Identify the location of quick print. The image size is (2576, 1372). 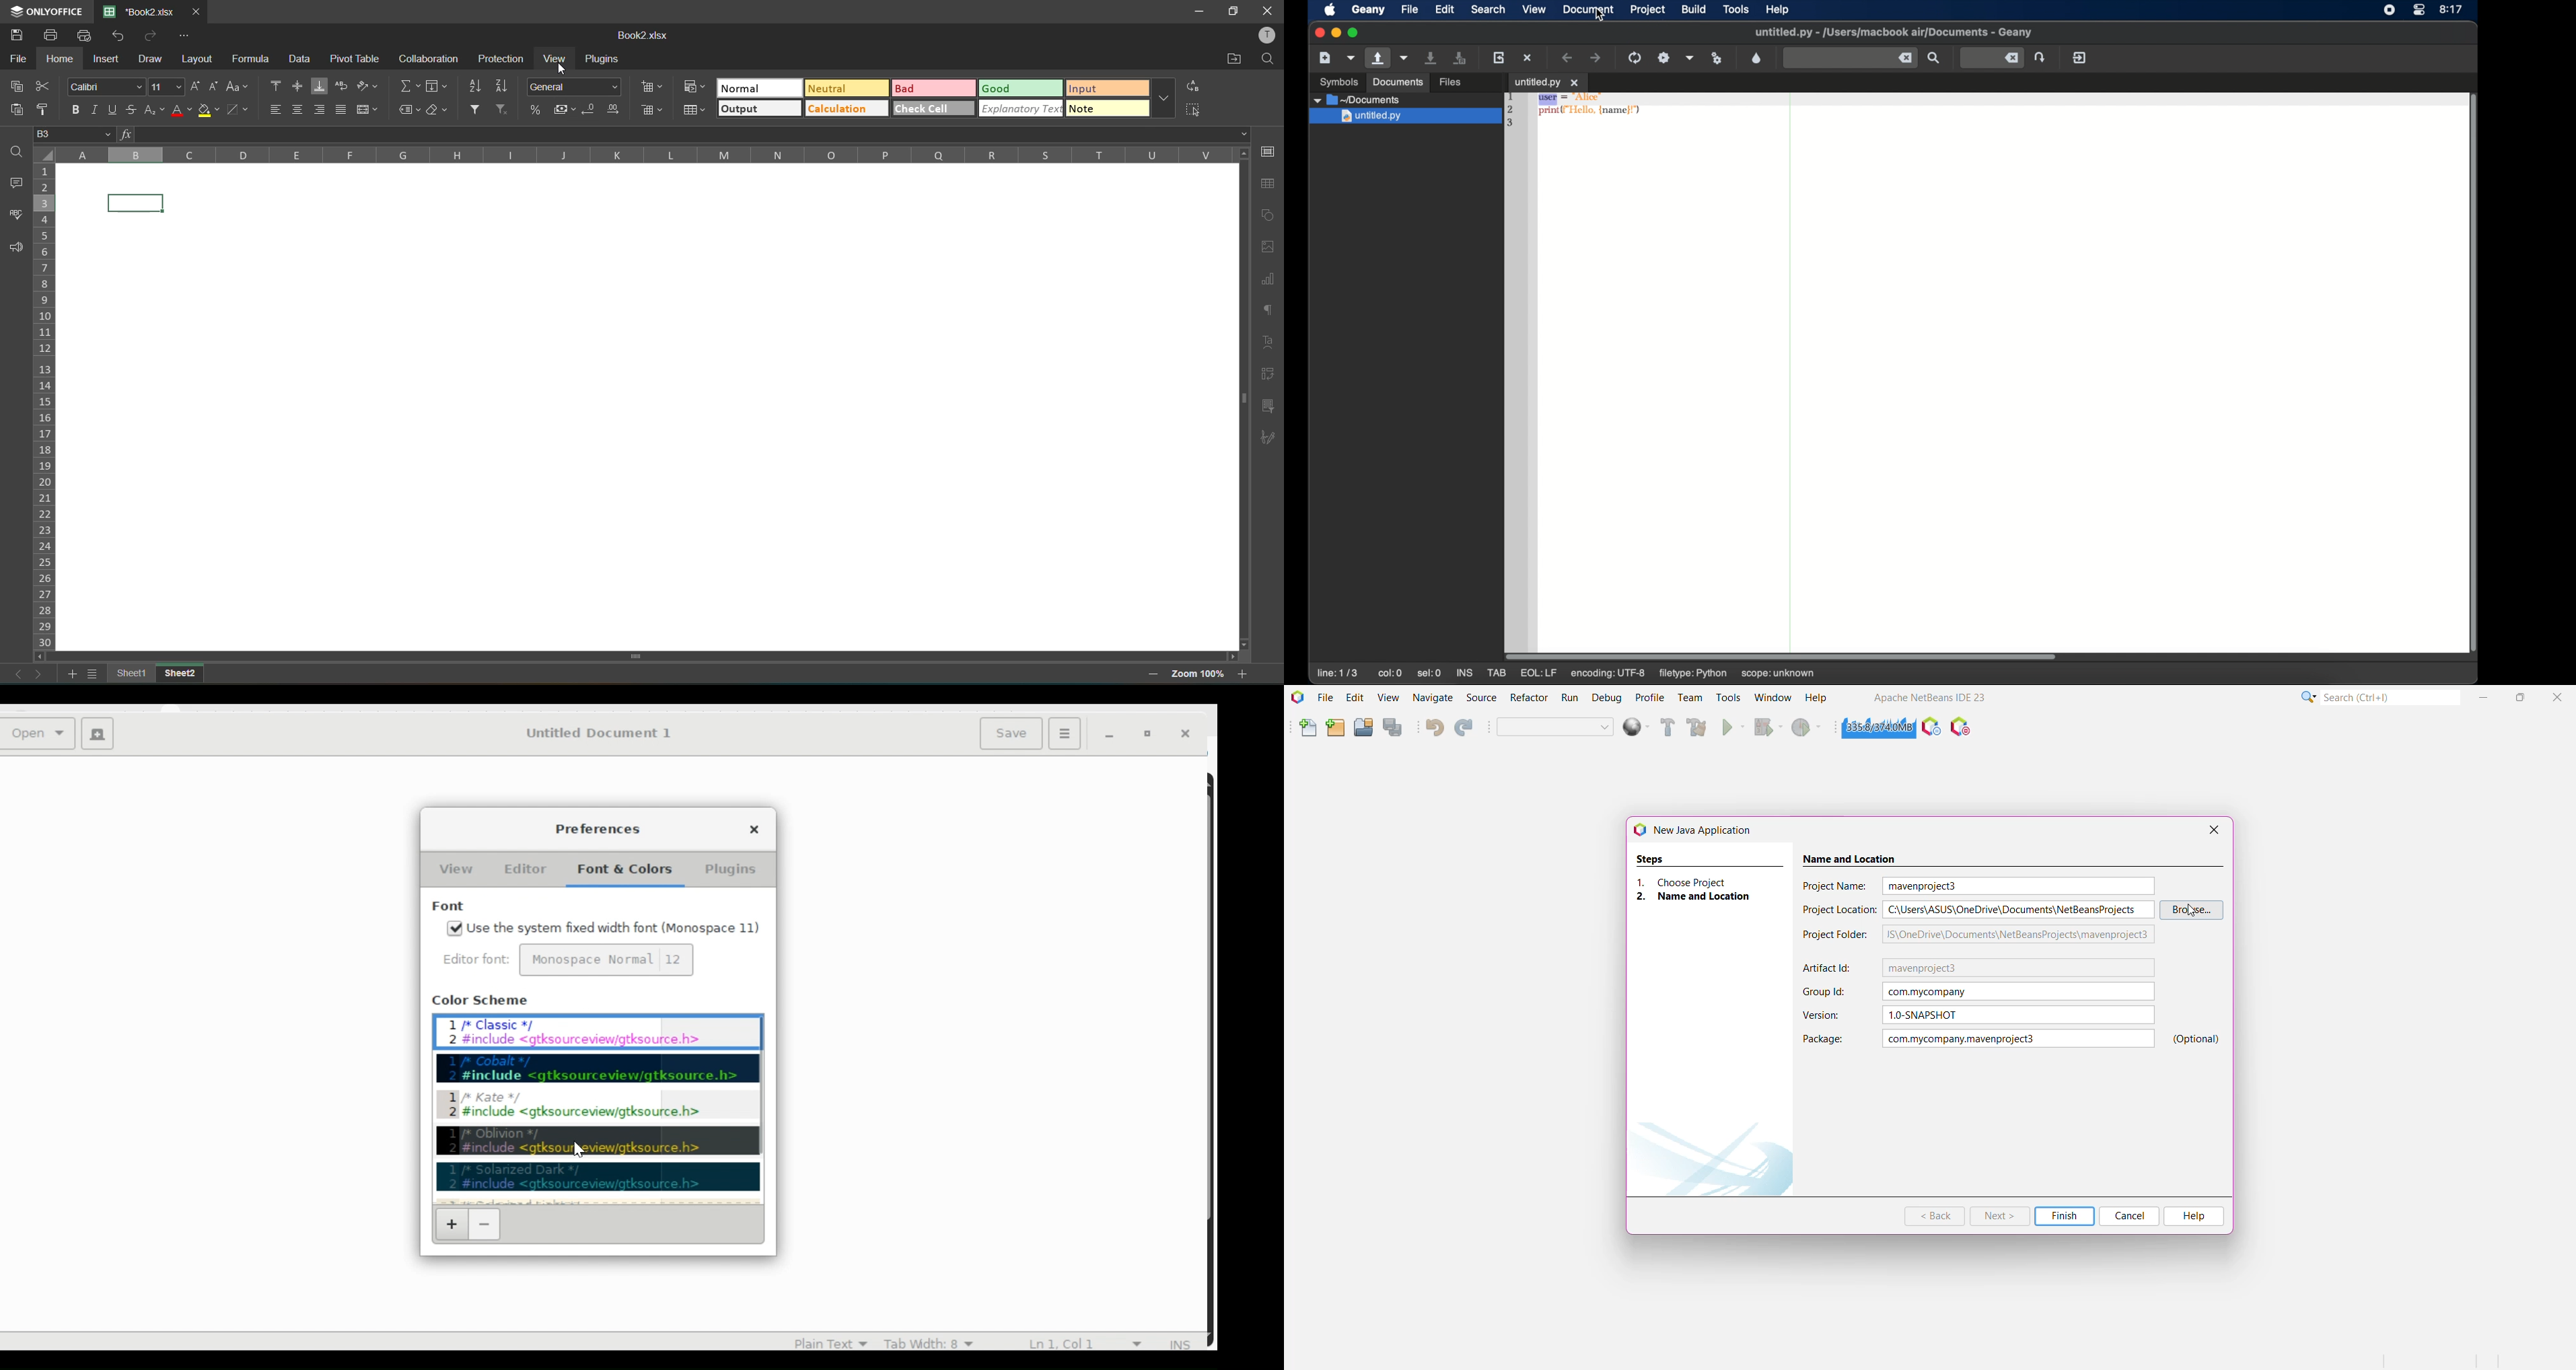
(87, 38).